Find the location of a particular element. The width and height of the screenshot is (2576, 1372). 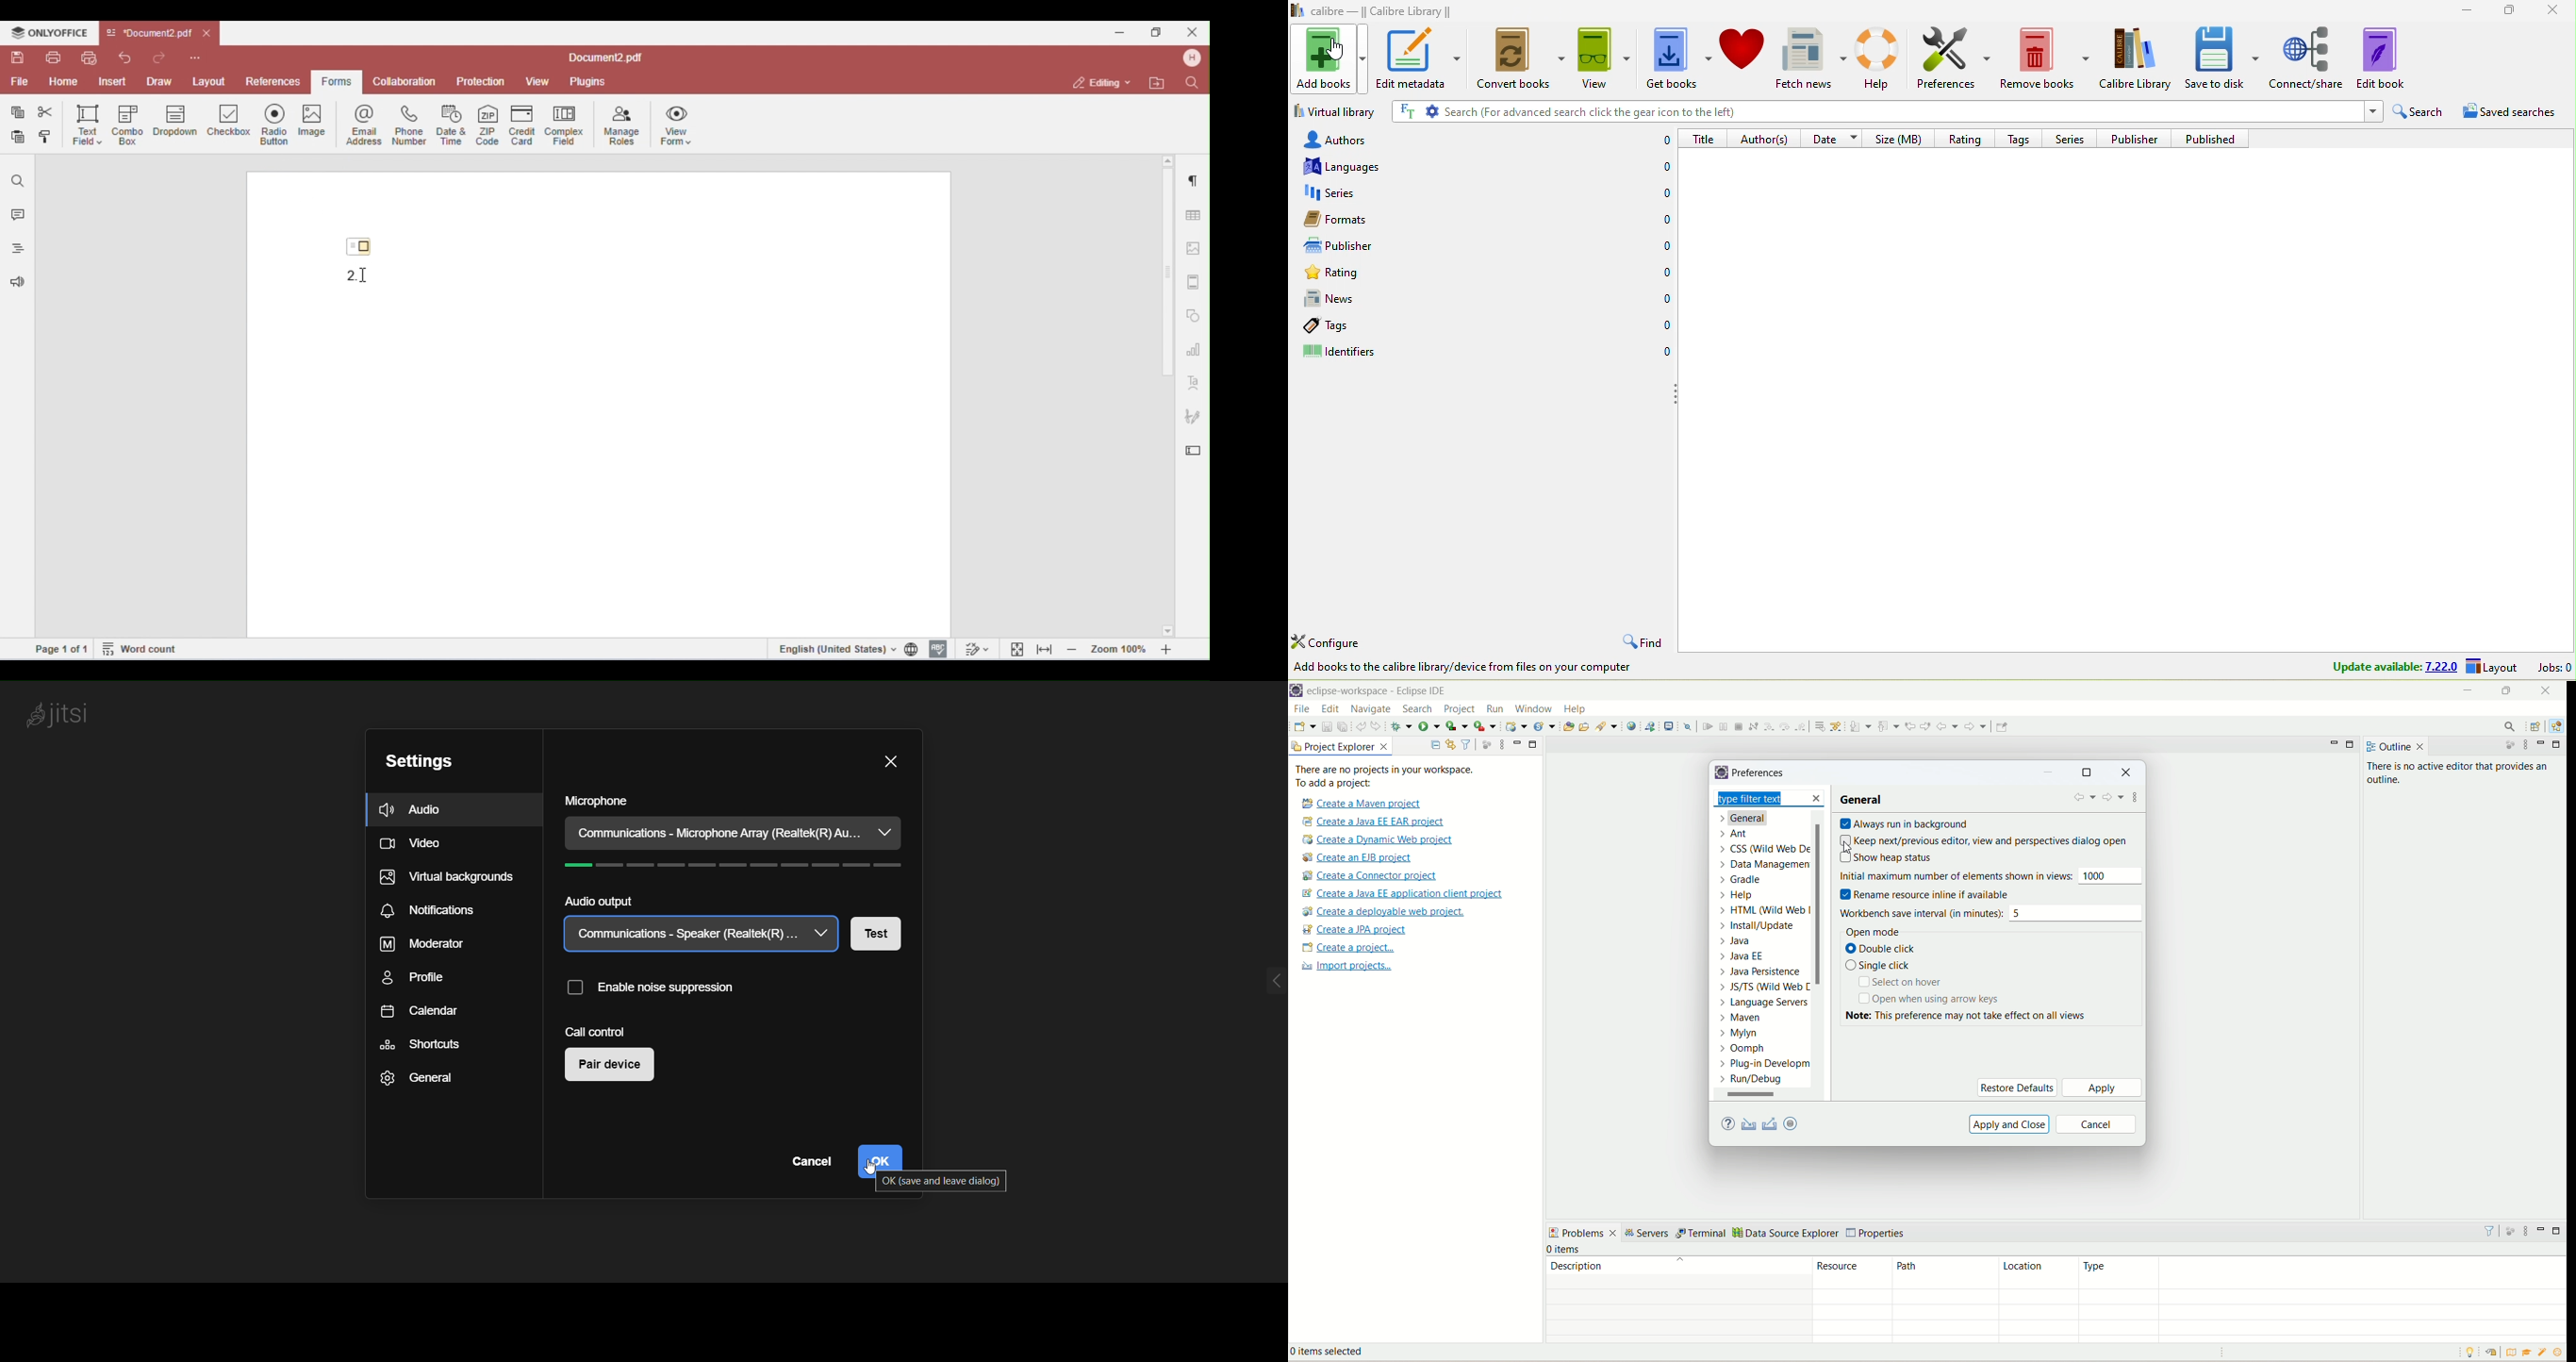

create a Dynamic web project is located at coordinates (1379, 840).